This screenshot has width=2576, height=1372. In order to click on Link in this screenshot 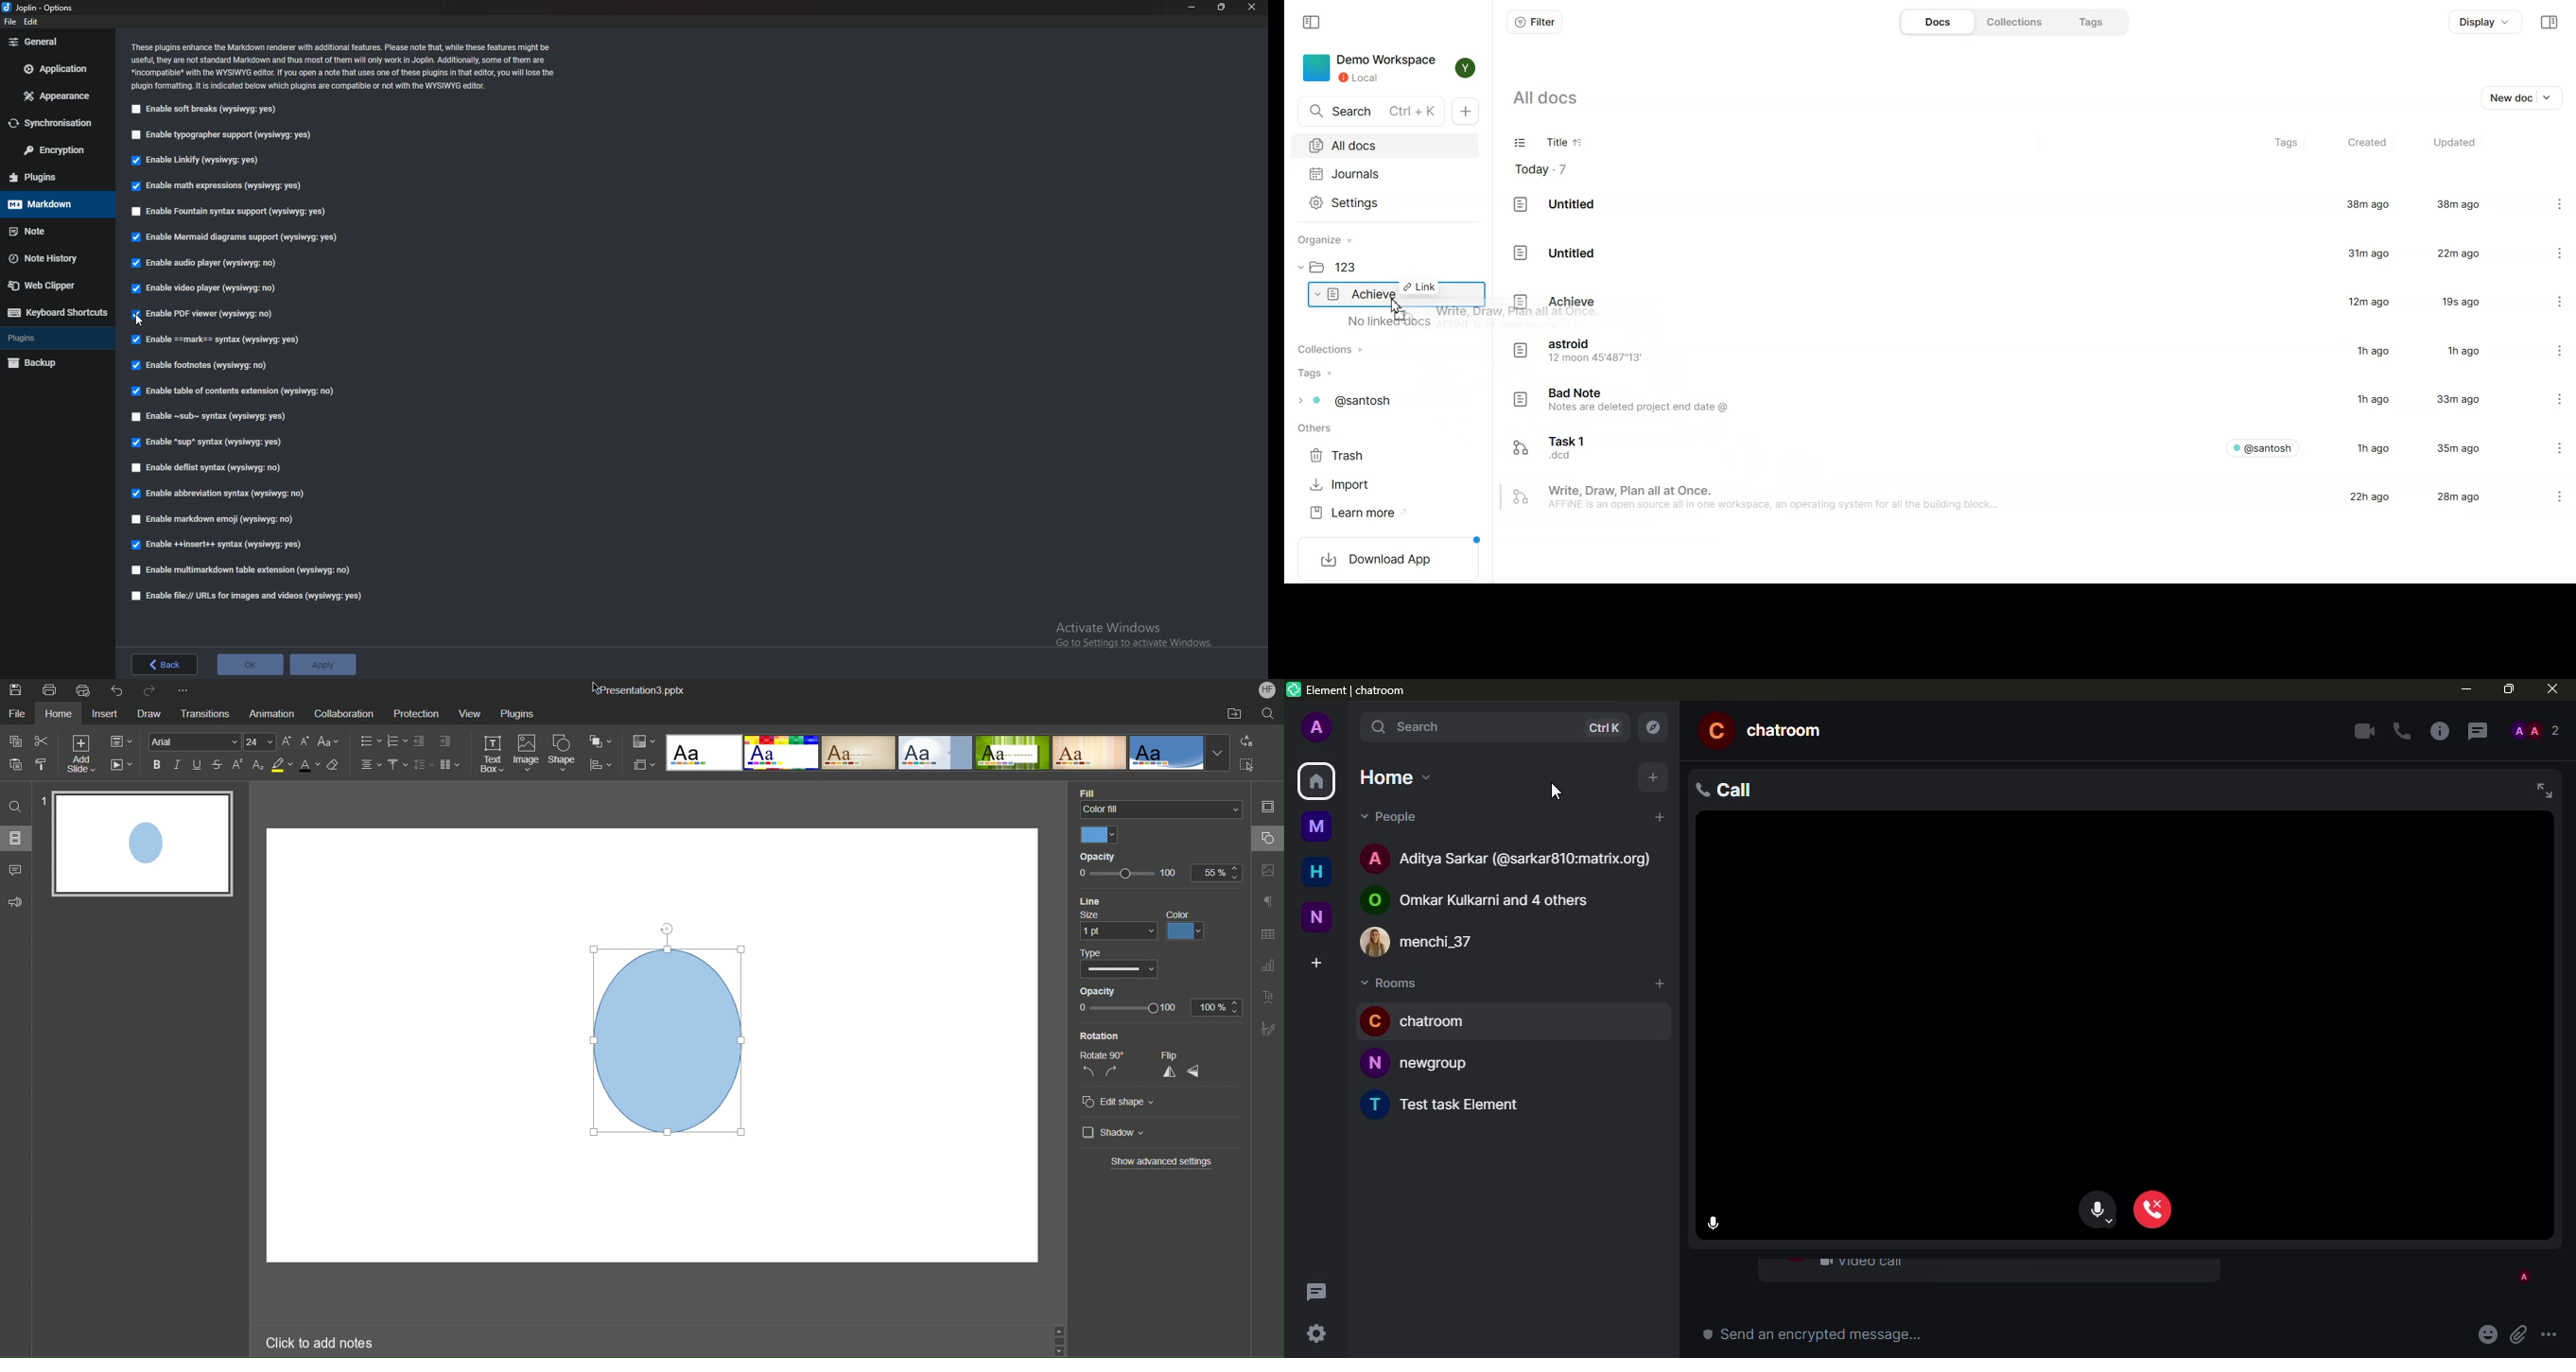, I will do `click(1419, 287)`.